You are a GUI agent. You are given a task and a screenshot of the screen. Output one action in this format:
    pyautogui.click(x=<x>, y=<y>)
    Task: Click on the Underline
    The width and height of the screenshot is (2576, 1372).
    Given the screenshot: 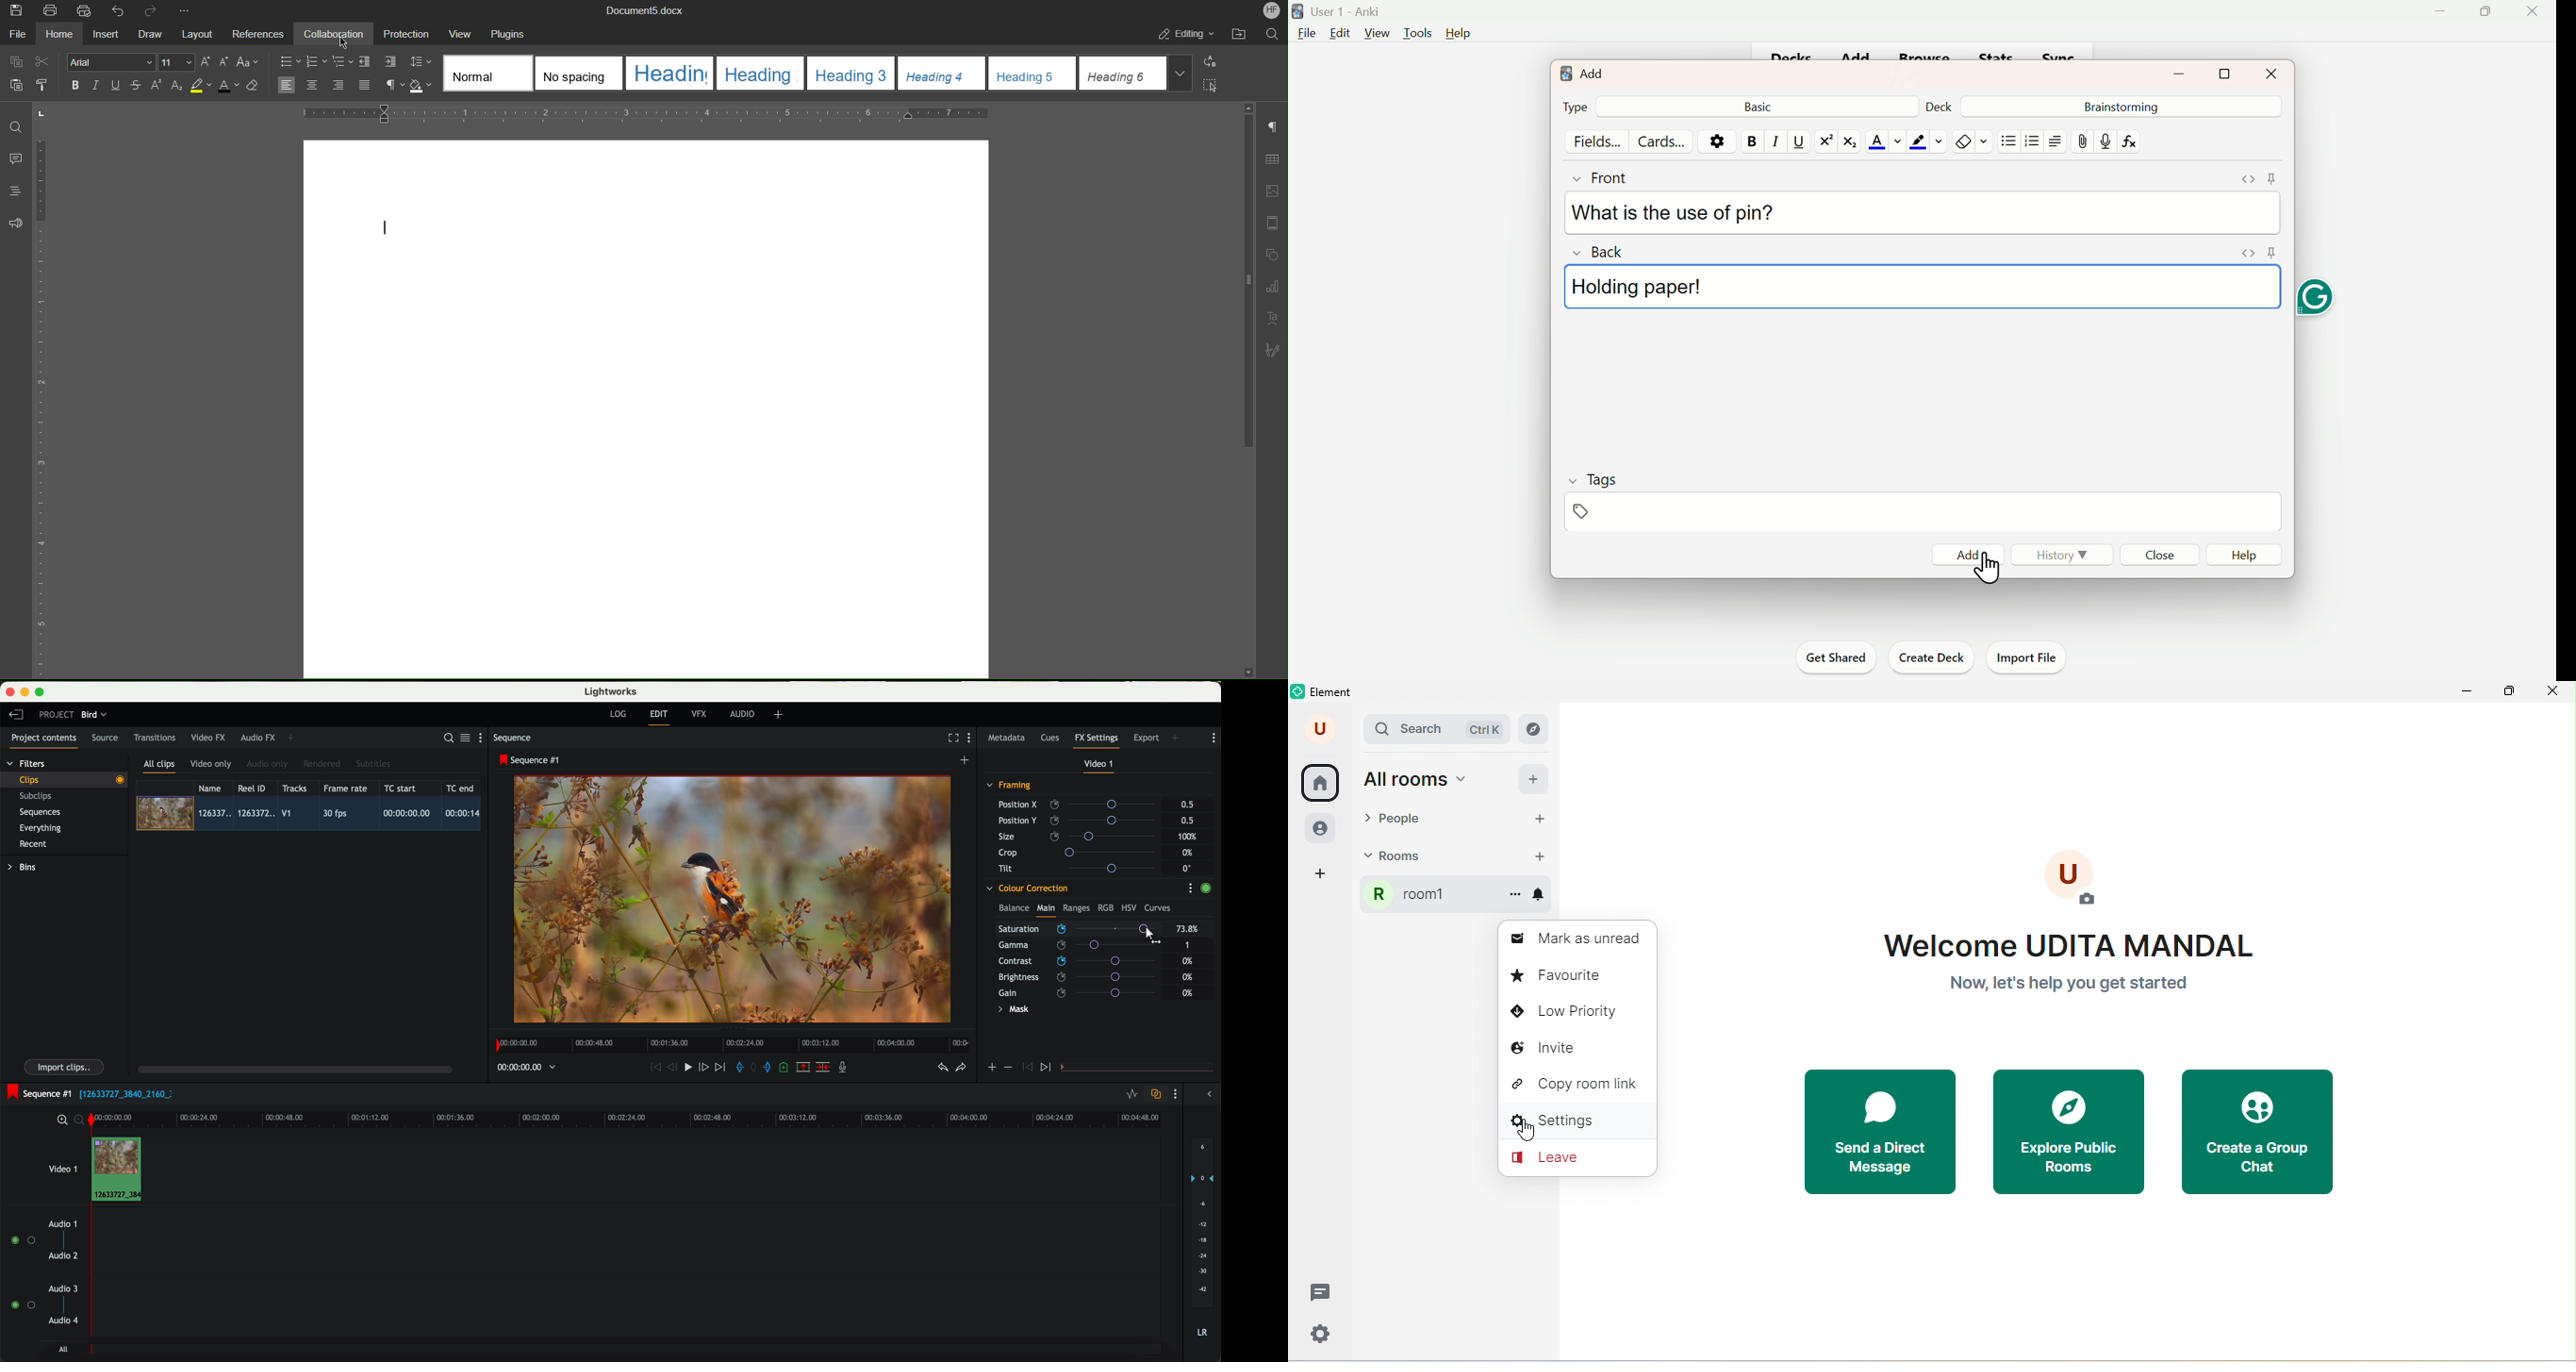 What is the action you would take?
    pyautogui.click(x=1798, y=140)
    